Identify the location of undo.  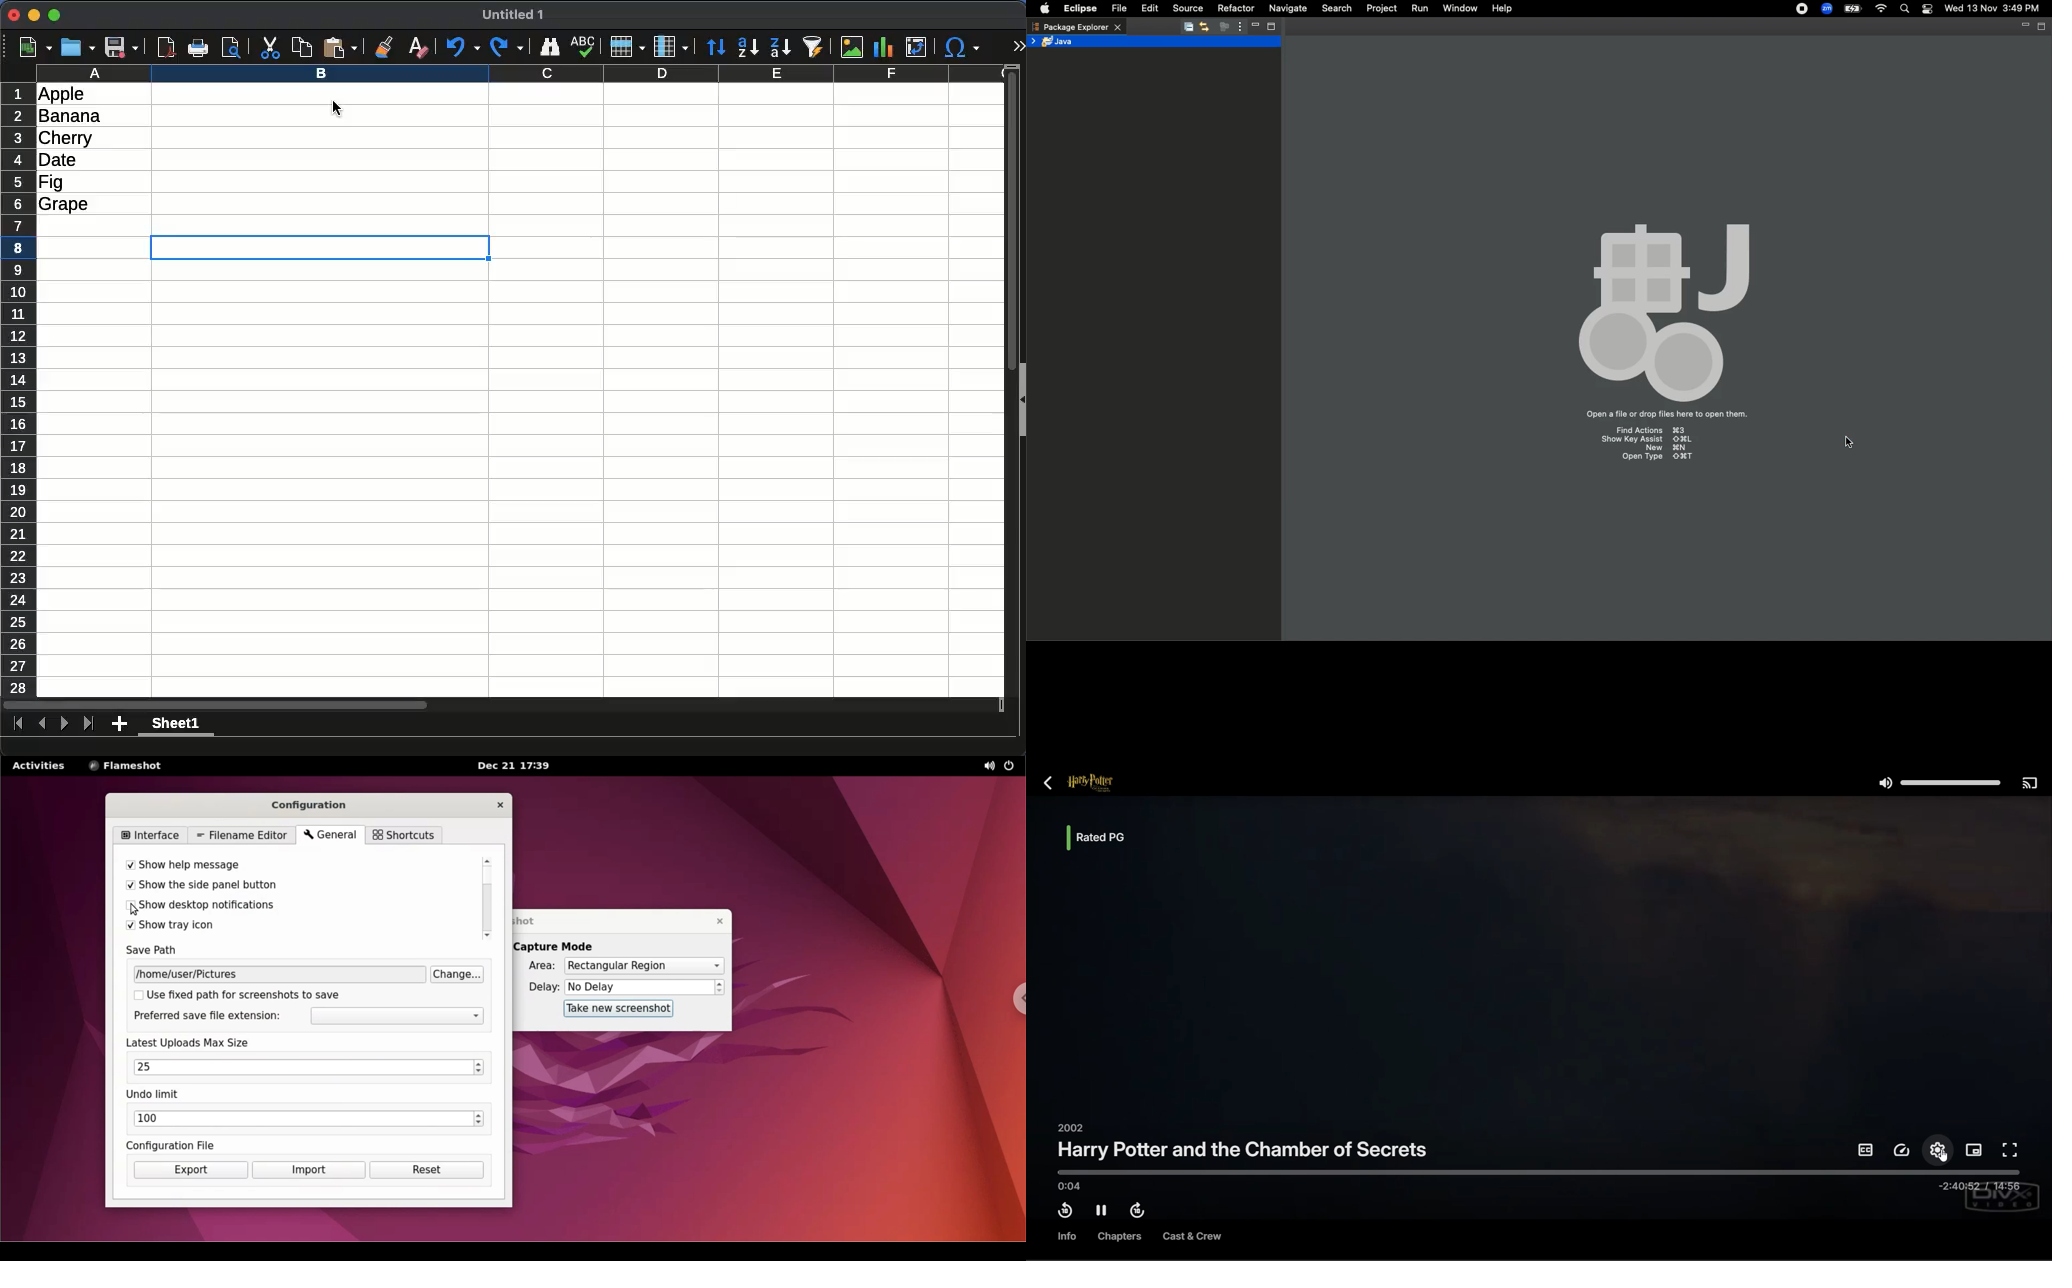
(463, 47).